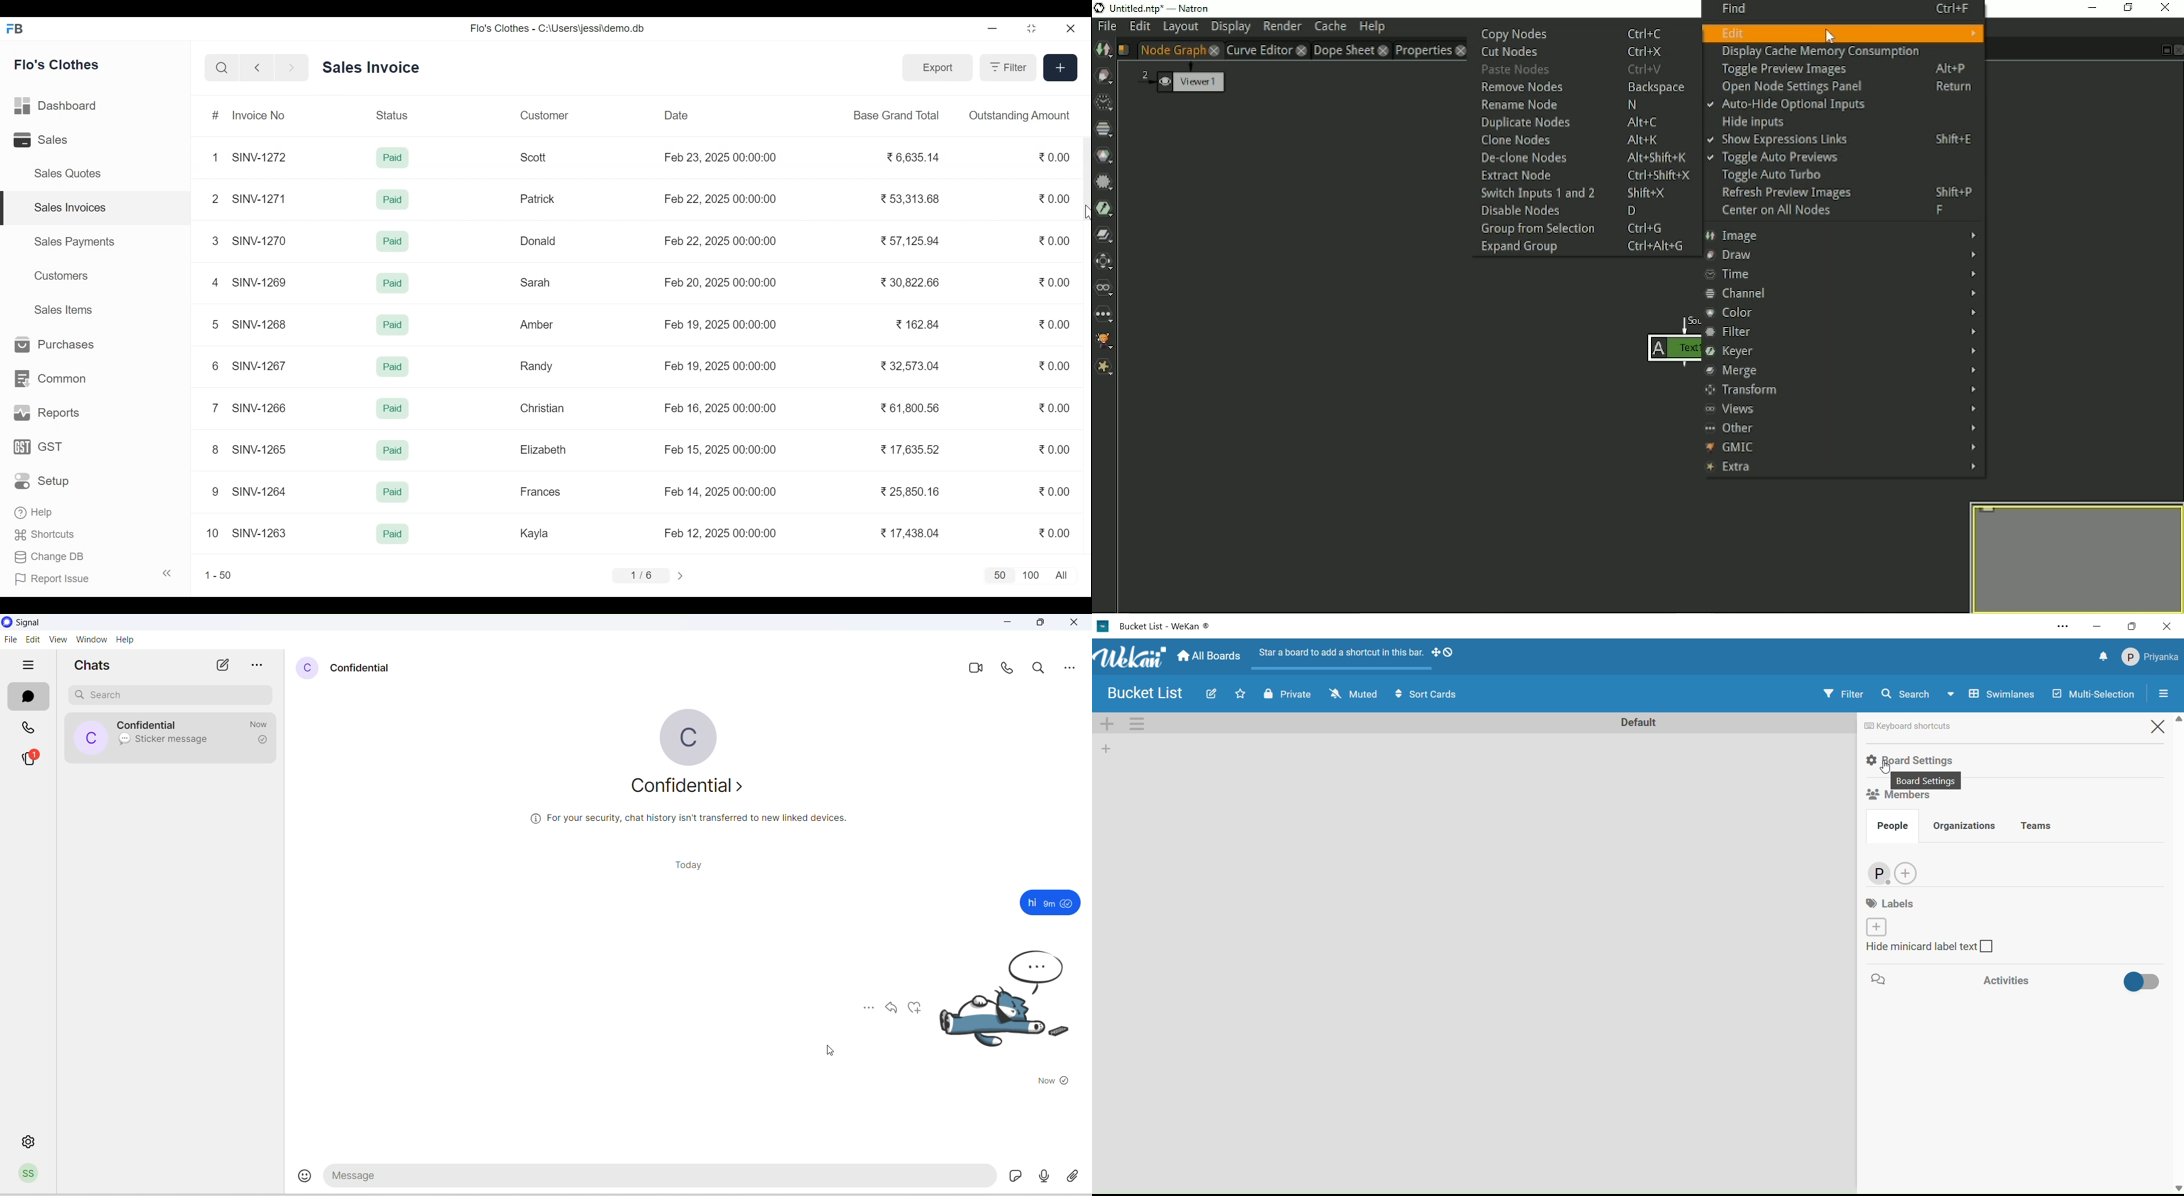 This screenshot has height=1204, width=2184. What do you see at coordinates (540, 241) in the screenshot?
I see `Donald` at bounding box center [540, 241].